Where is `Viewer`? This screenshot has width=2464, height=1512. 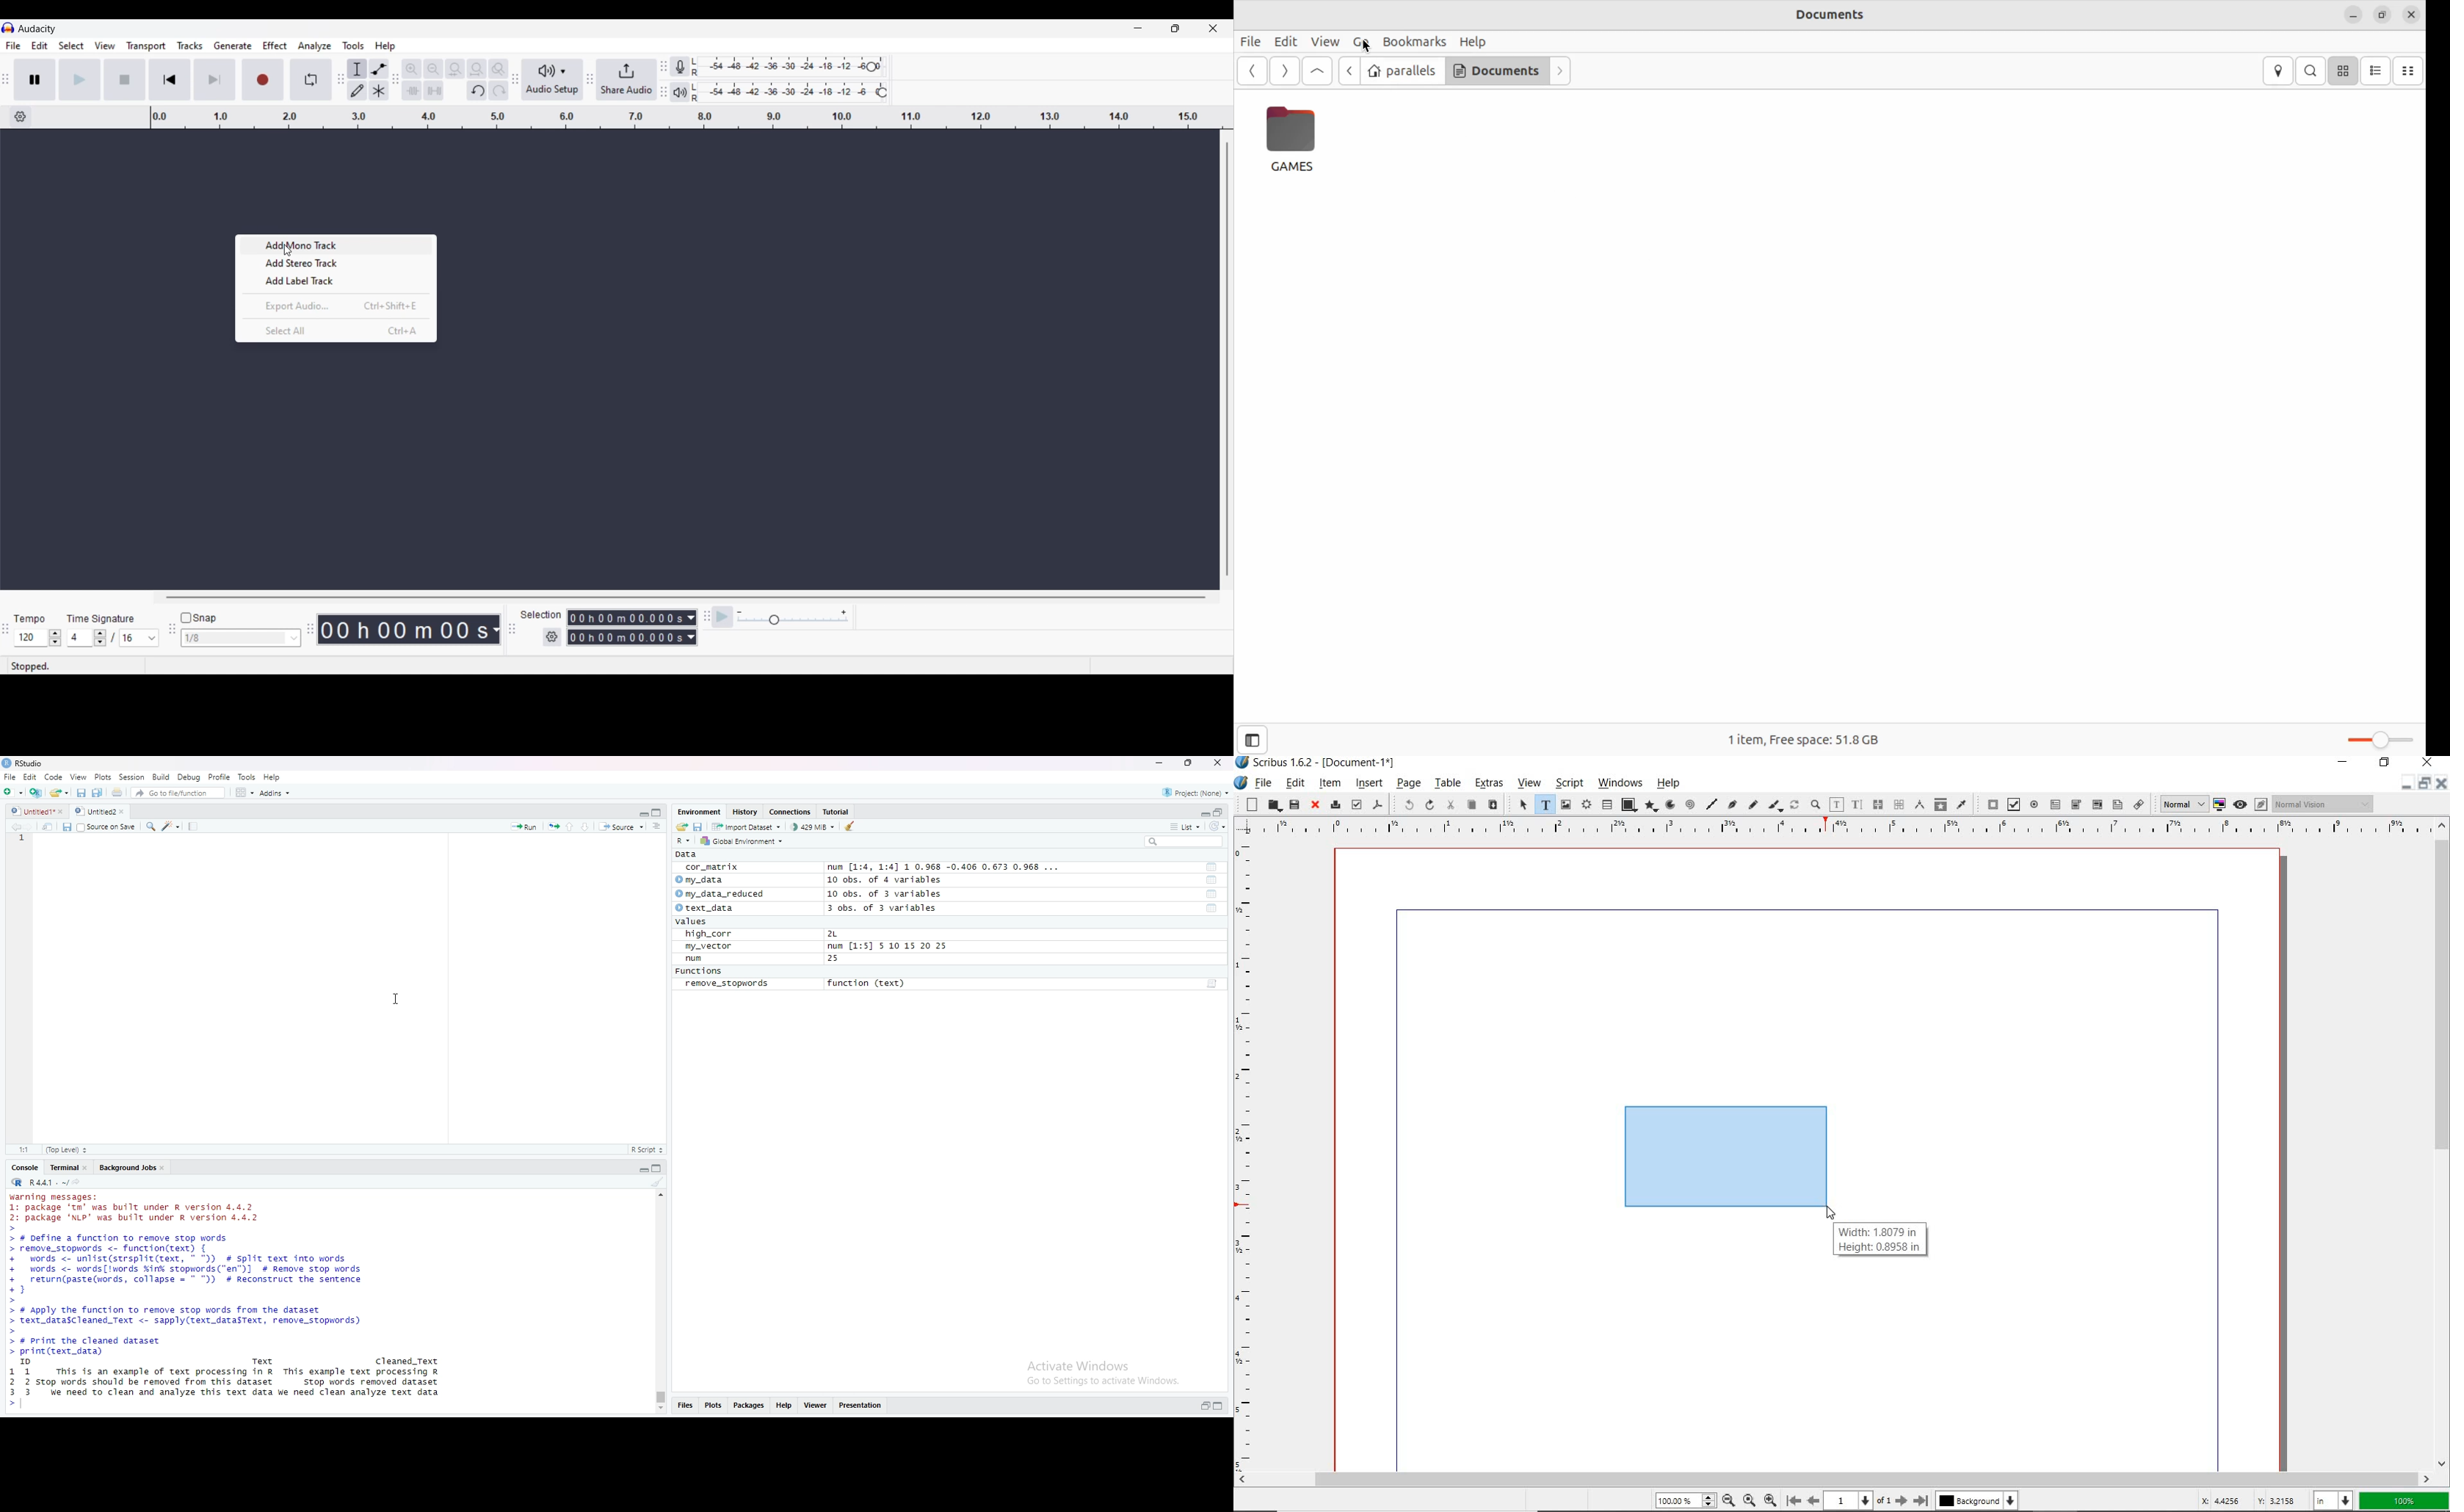
Viewer is located at coordinates (817, 1406).